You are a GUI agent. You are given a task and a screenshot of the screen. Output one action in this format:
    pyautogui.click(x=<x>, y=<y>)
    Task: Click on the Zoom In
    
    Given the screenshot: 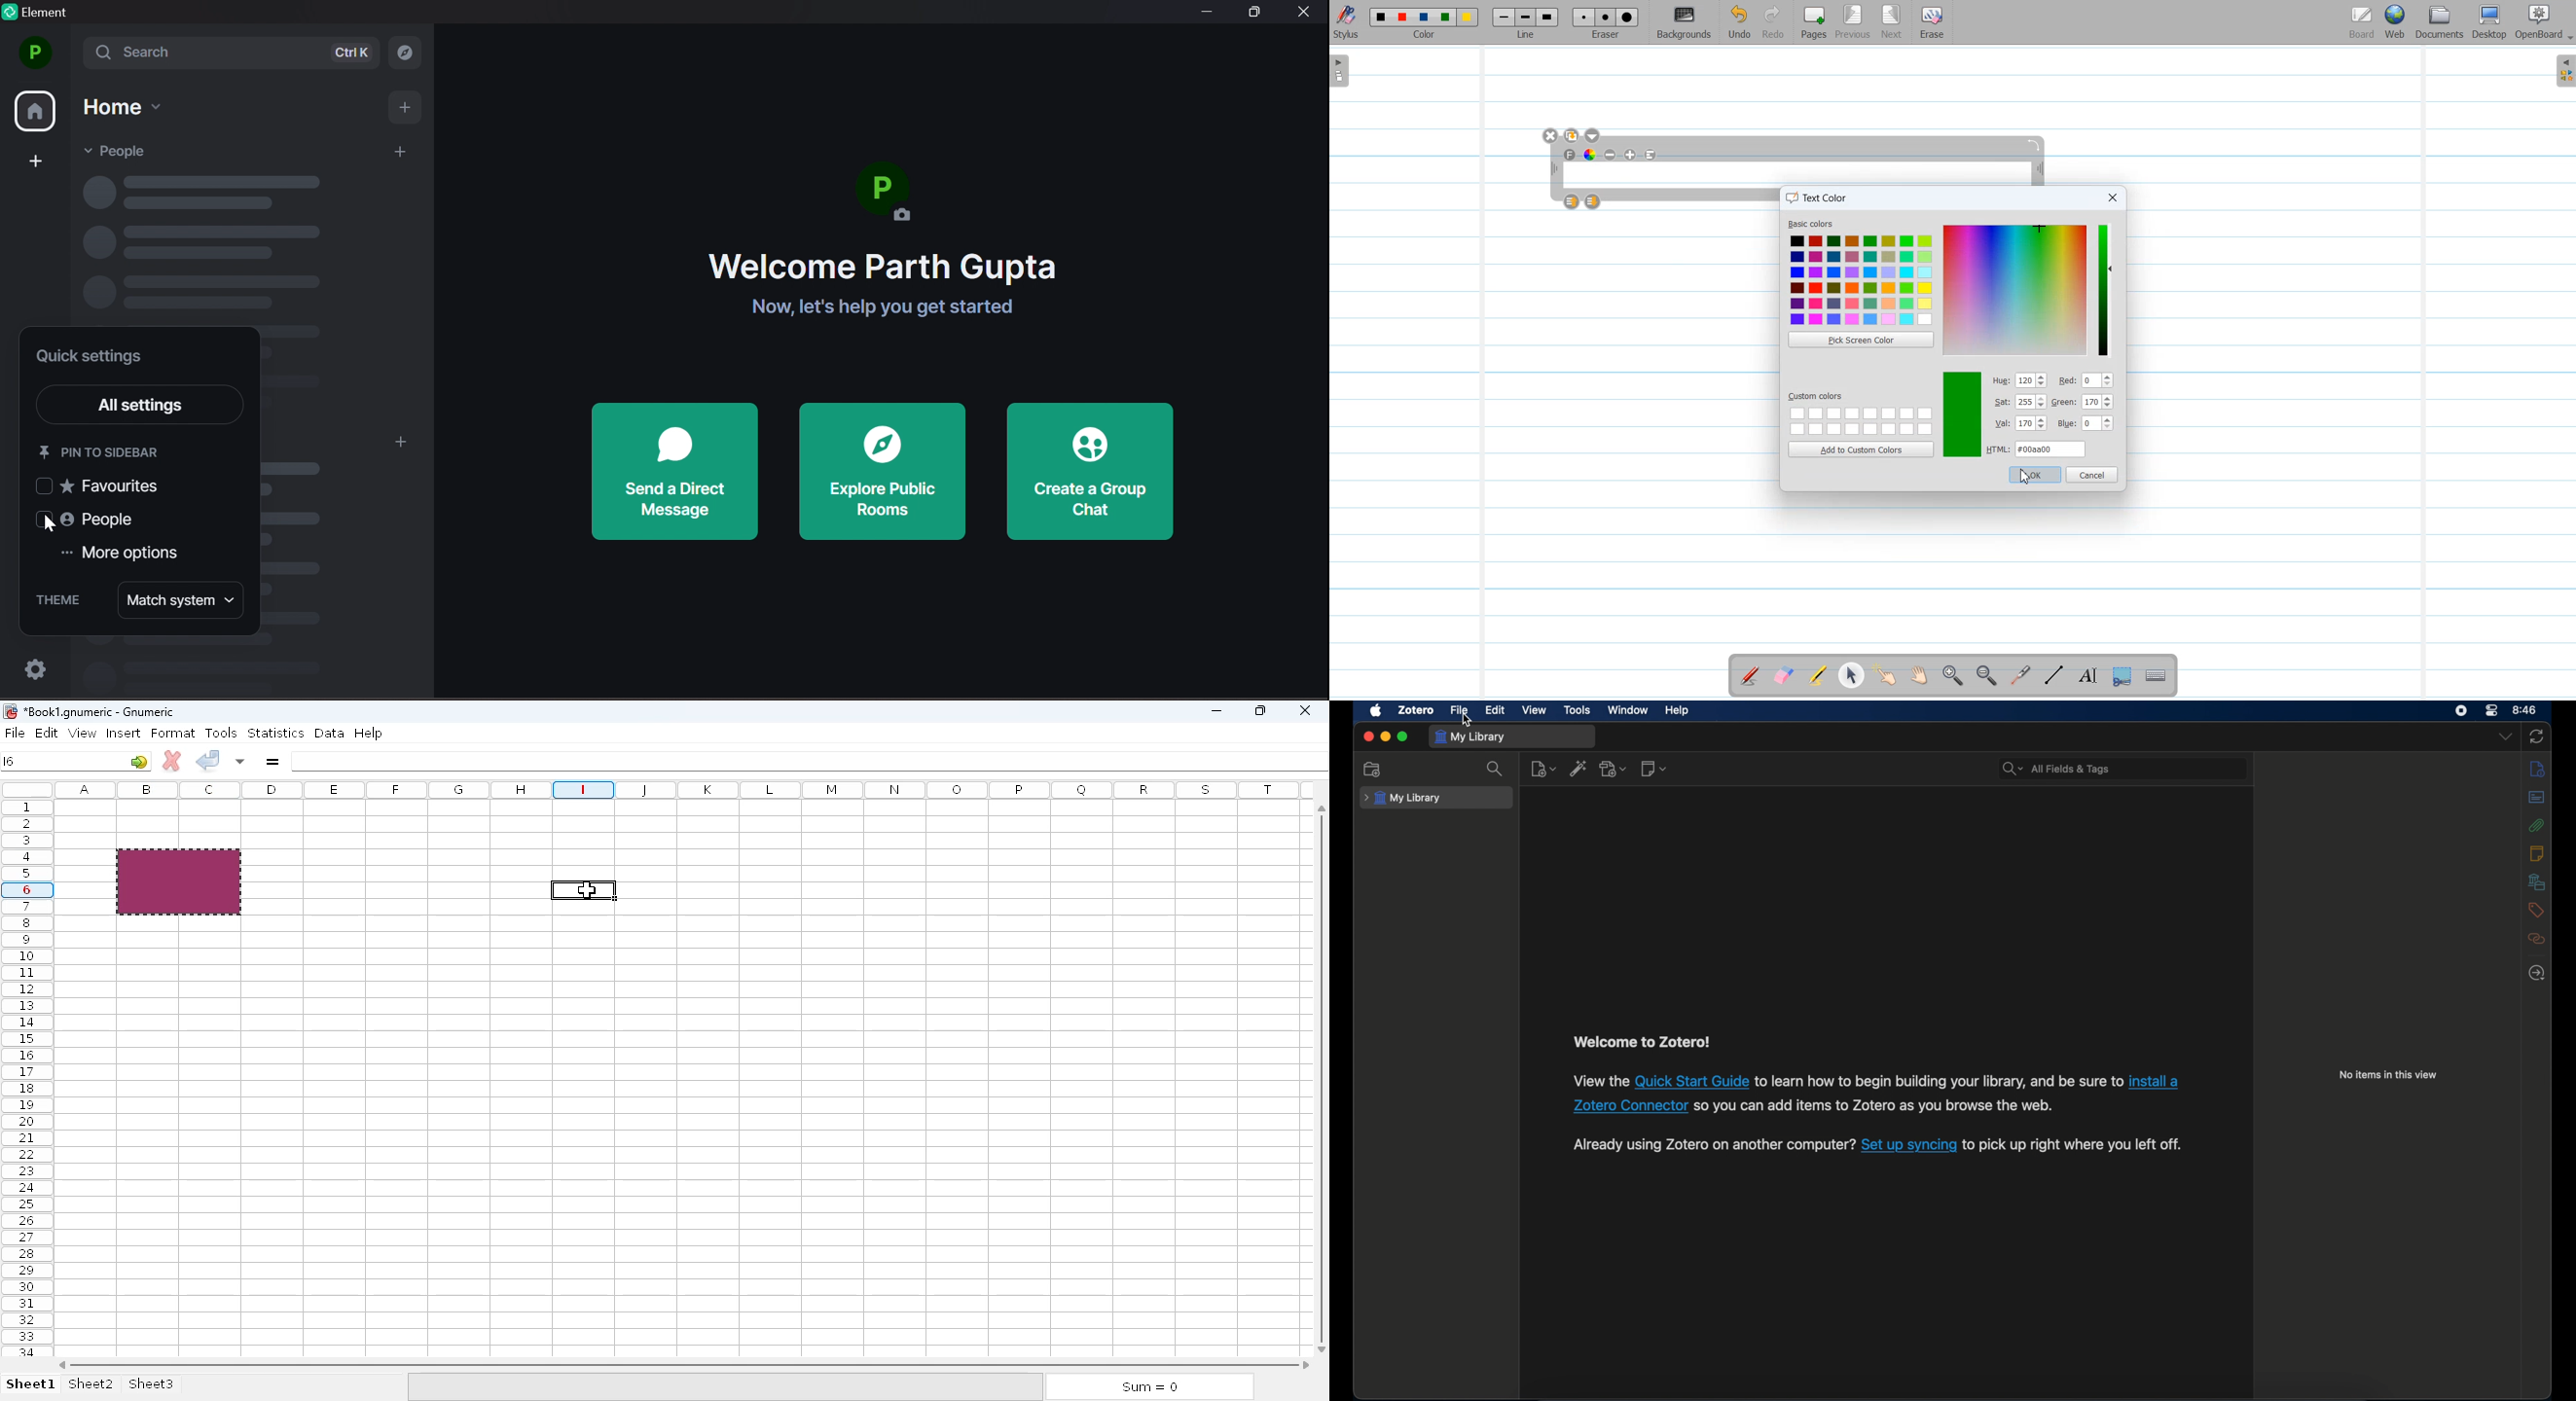 What is the action you would take?
    pyautogui.click(x=1952, y=676)
    